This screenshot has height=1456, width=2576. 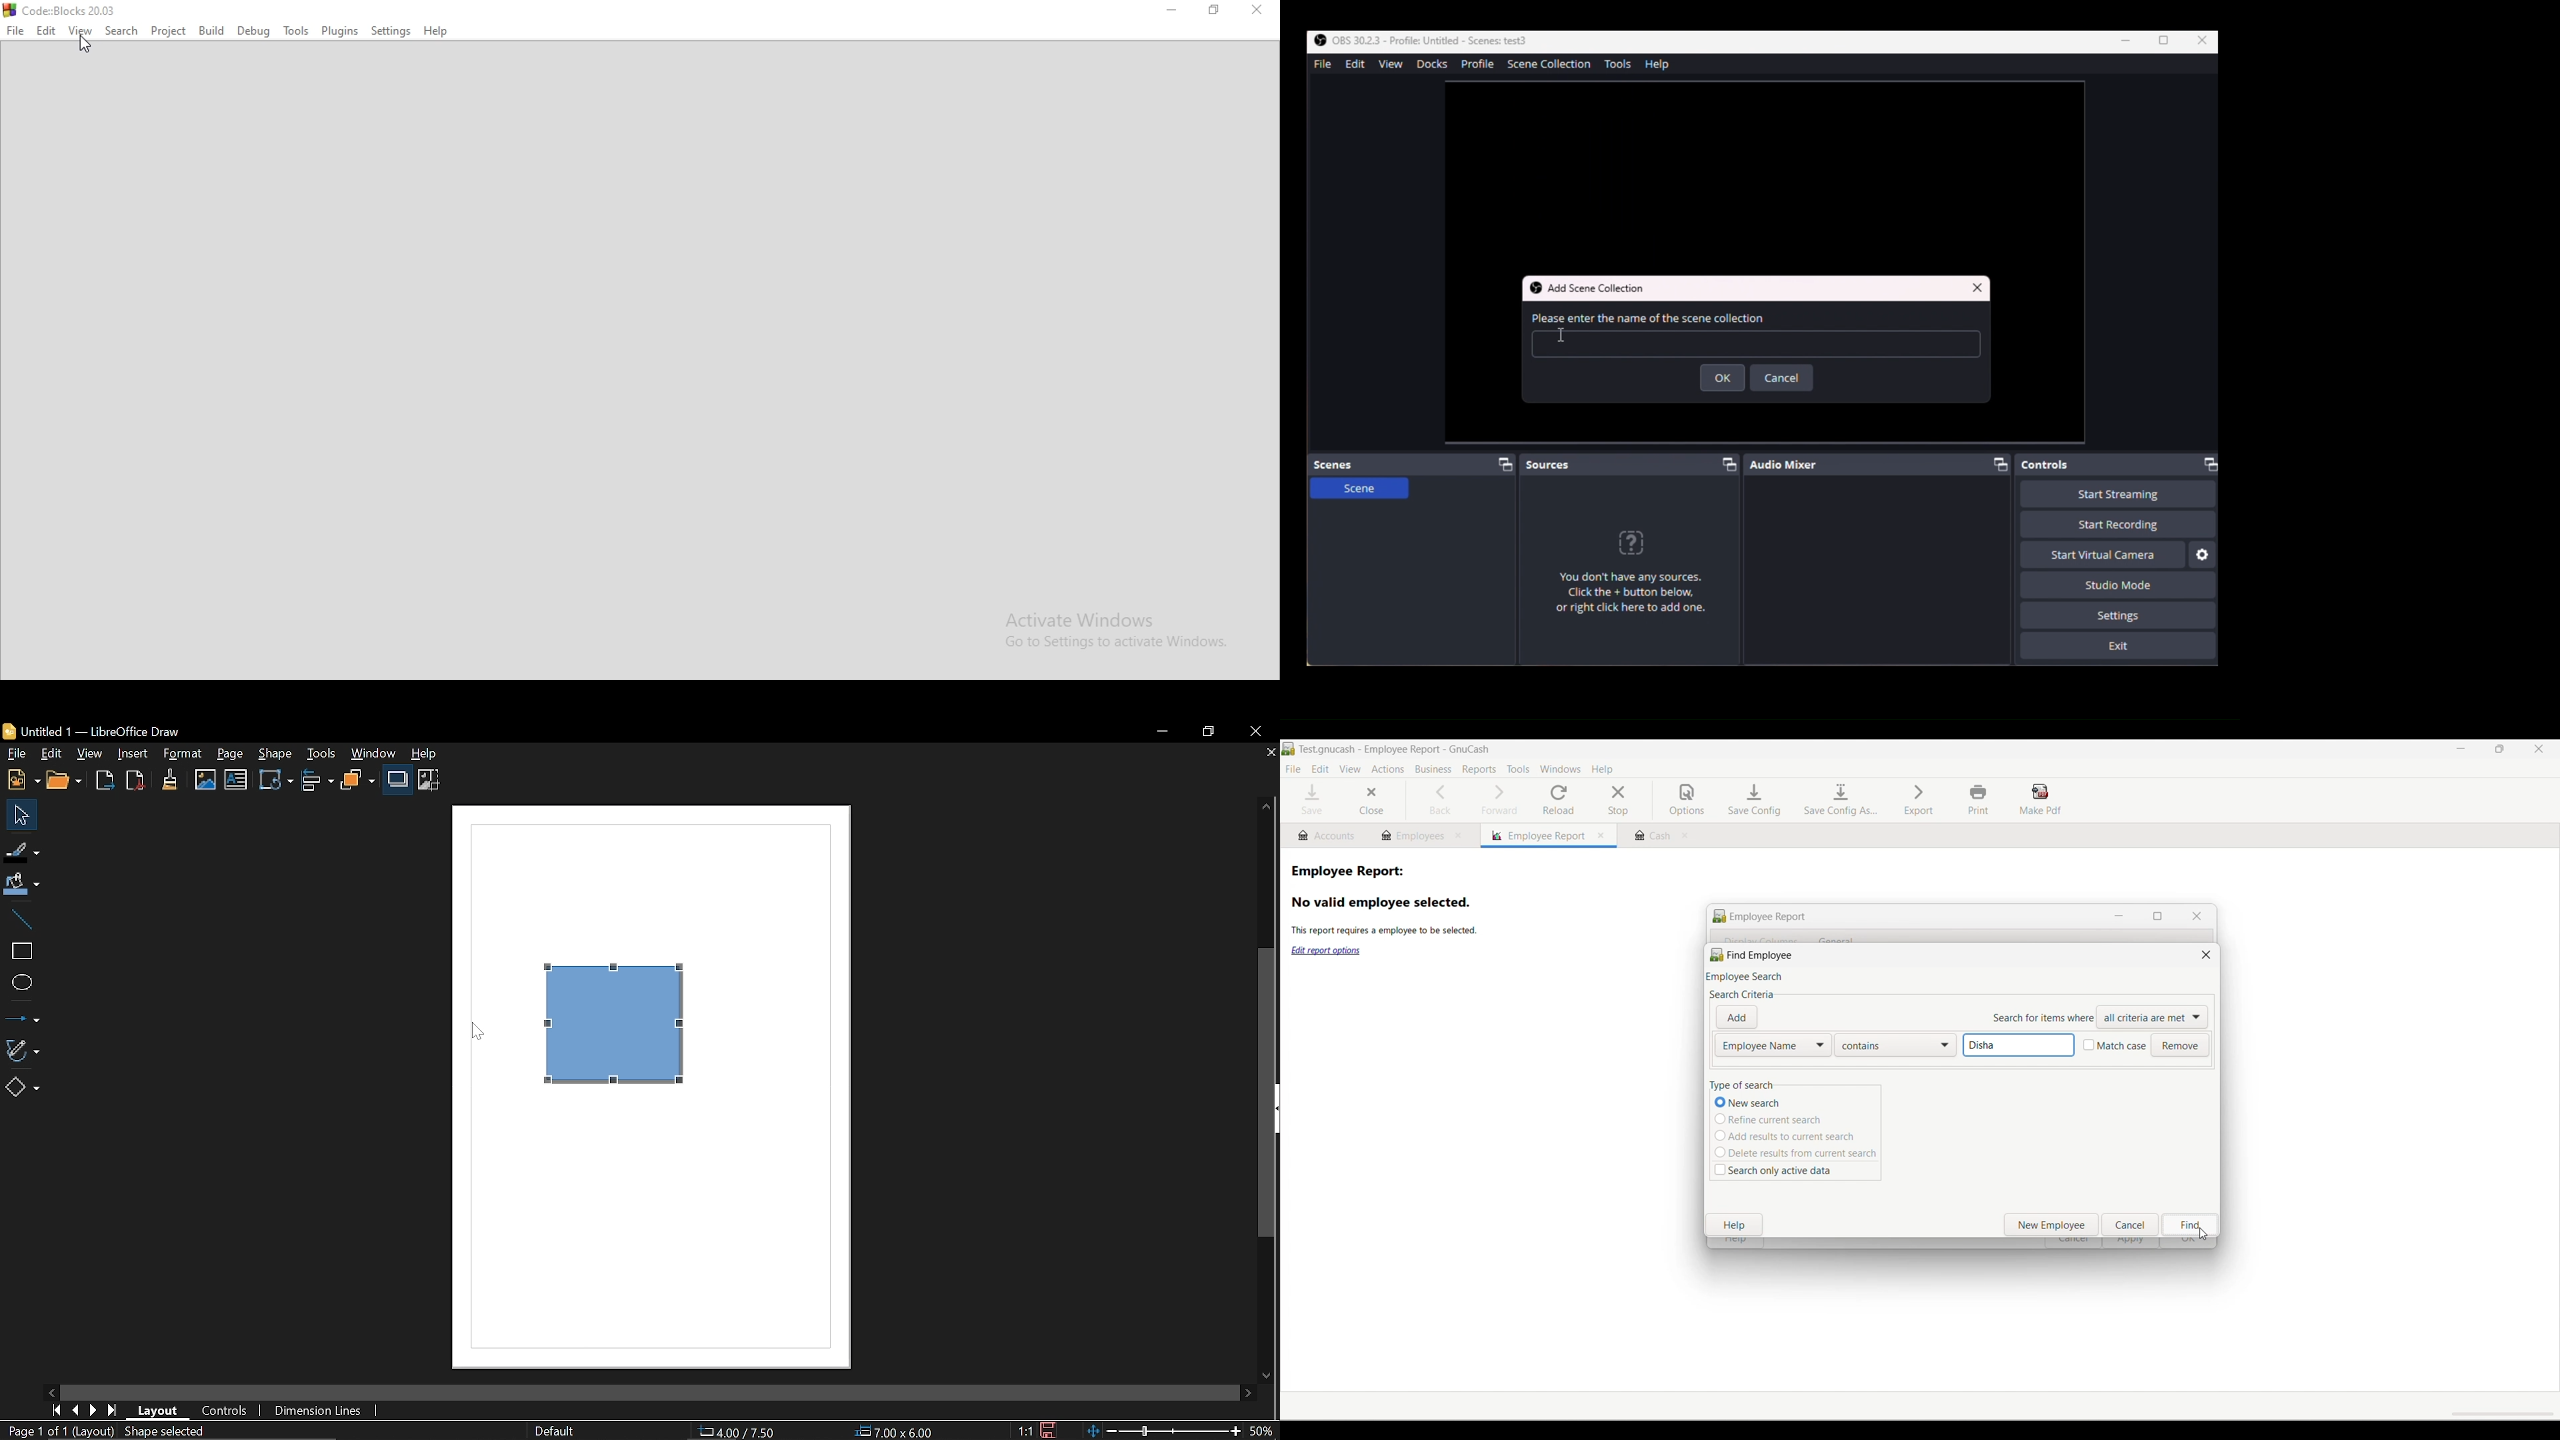 I want to click on Basic shapes, so click(x=24, y=1087).